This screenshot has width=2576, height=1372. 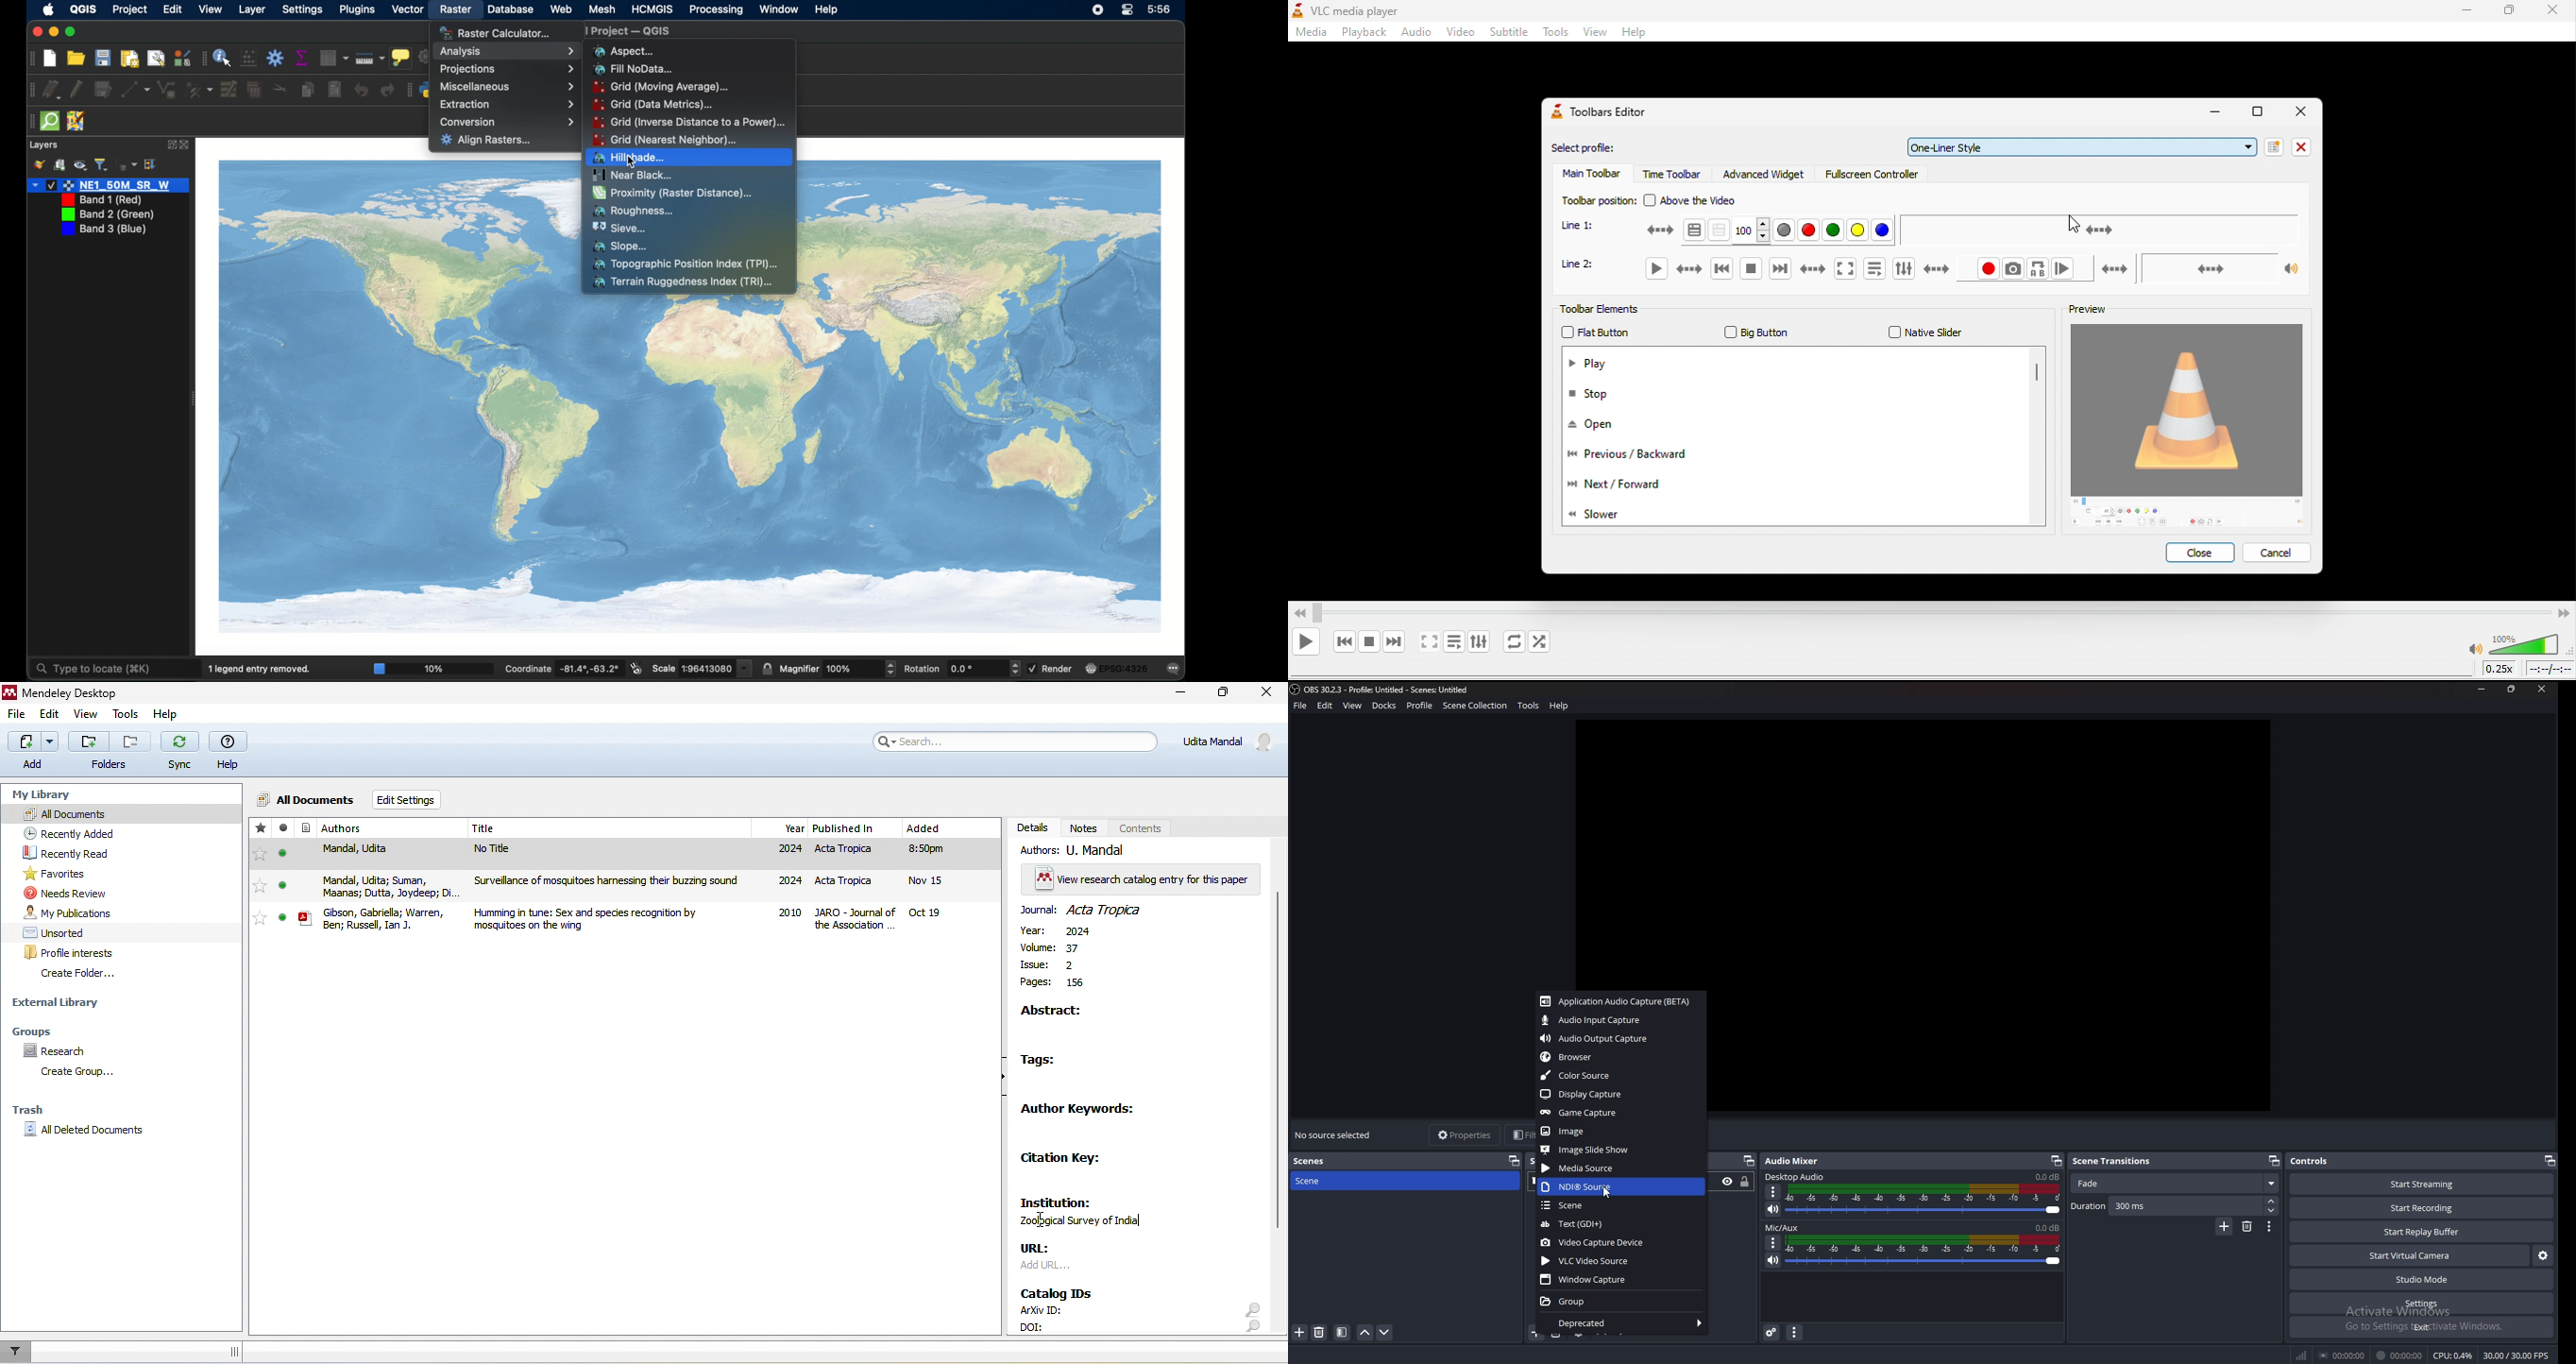 I want to click on add, so click(x=29, y=750).